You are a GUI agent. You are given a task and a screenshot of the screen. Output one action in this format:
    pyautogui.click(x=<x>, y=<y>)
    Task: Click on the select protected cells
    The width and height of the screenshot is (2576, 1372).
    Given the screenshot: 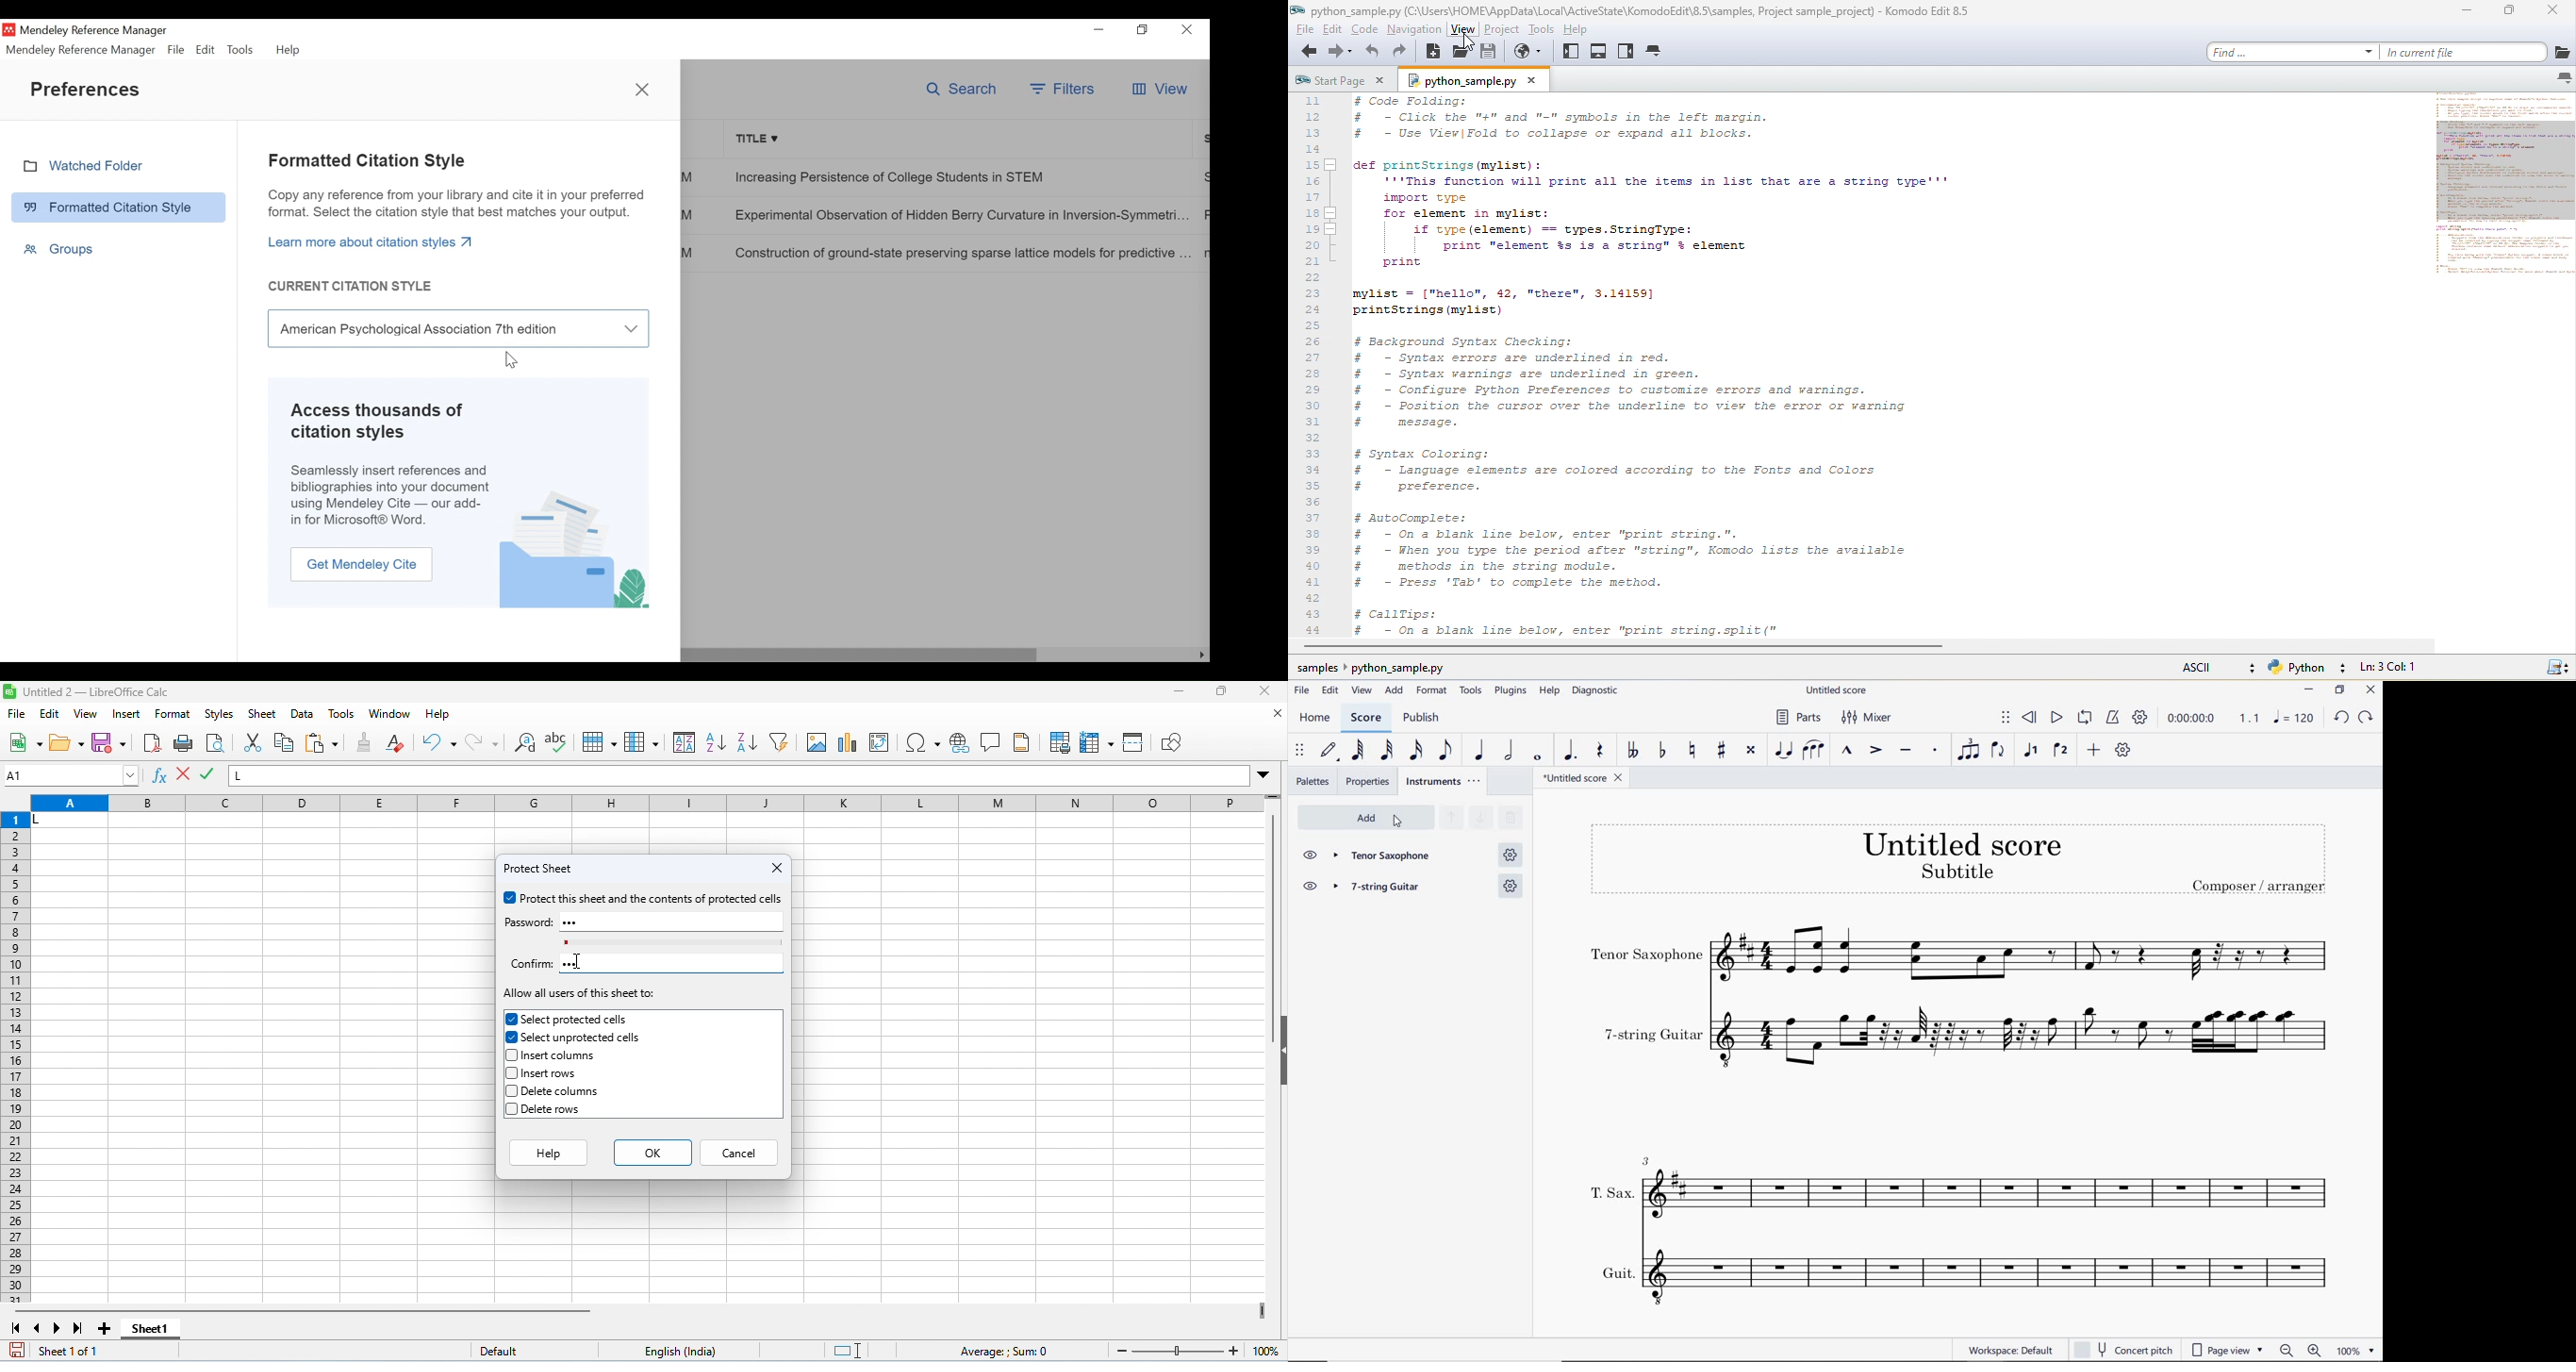 What is the action you would take?
    pyautogui.click(x=568, y=1019)
    